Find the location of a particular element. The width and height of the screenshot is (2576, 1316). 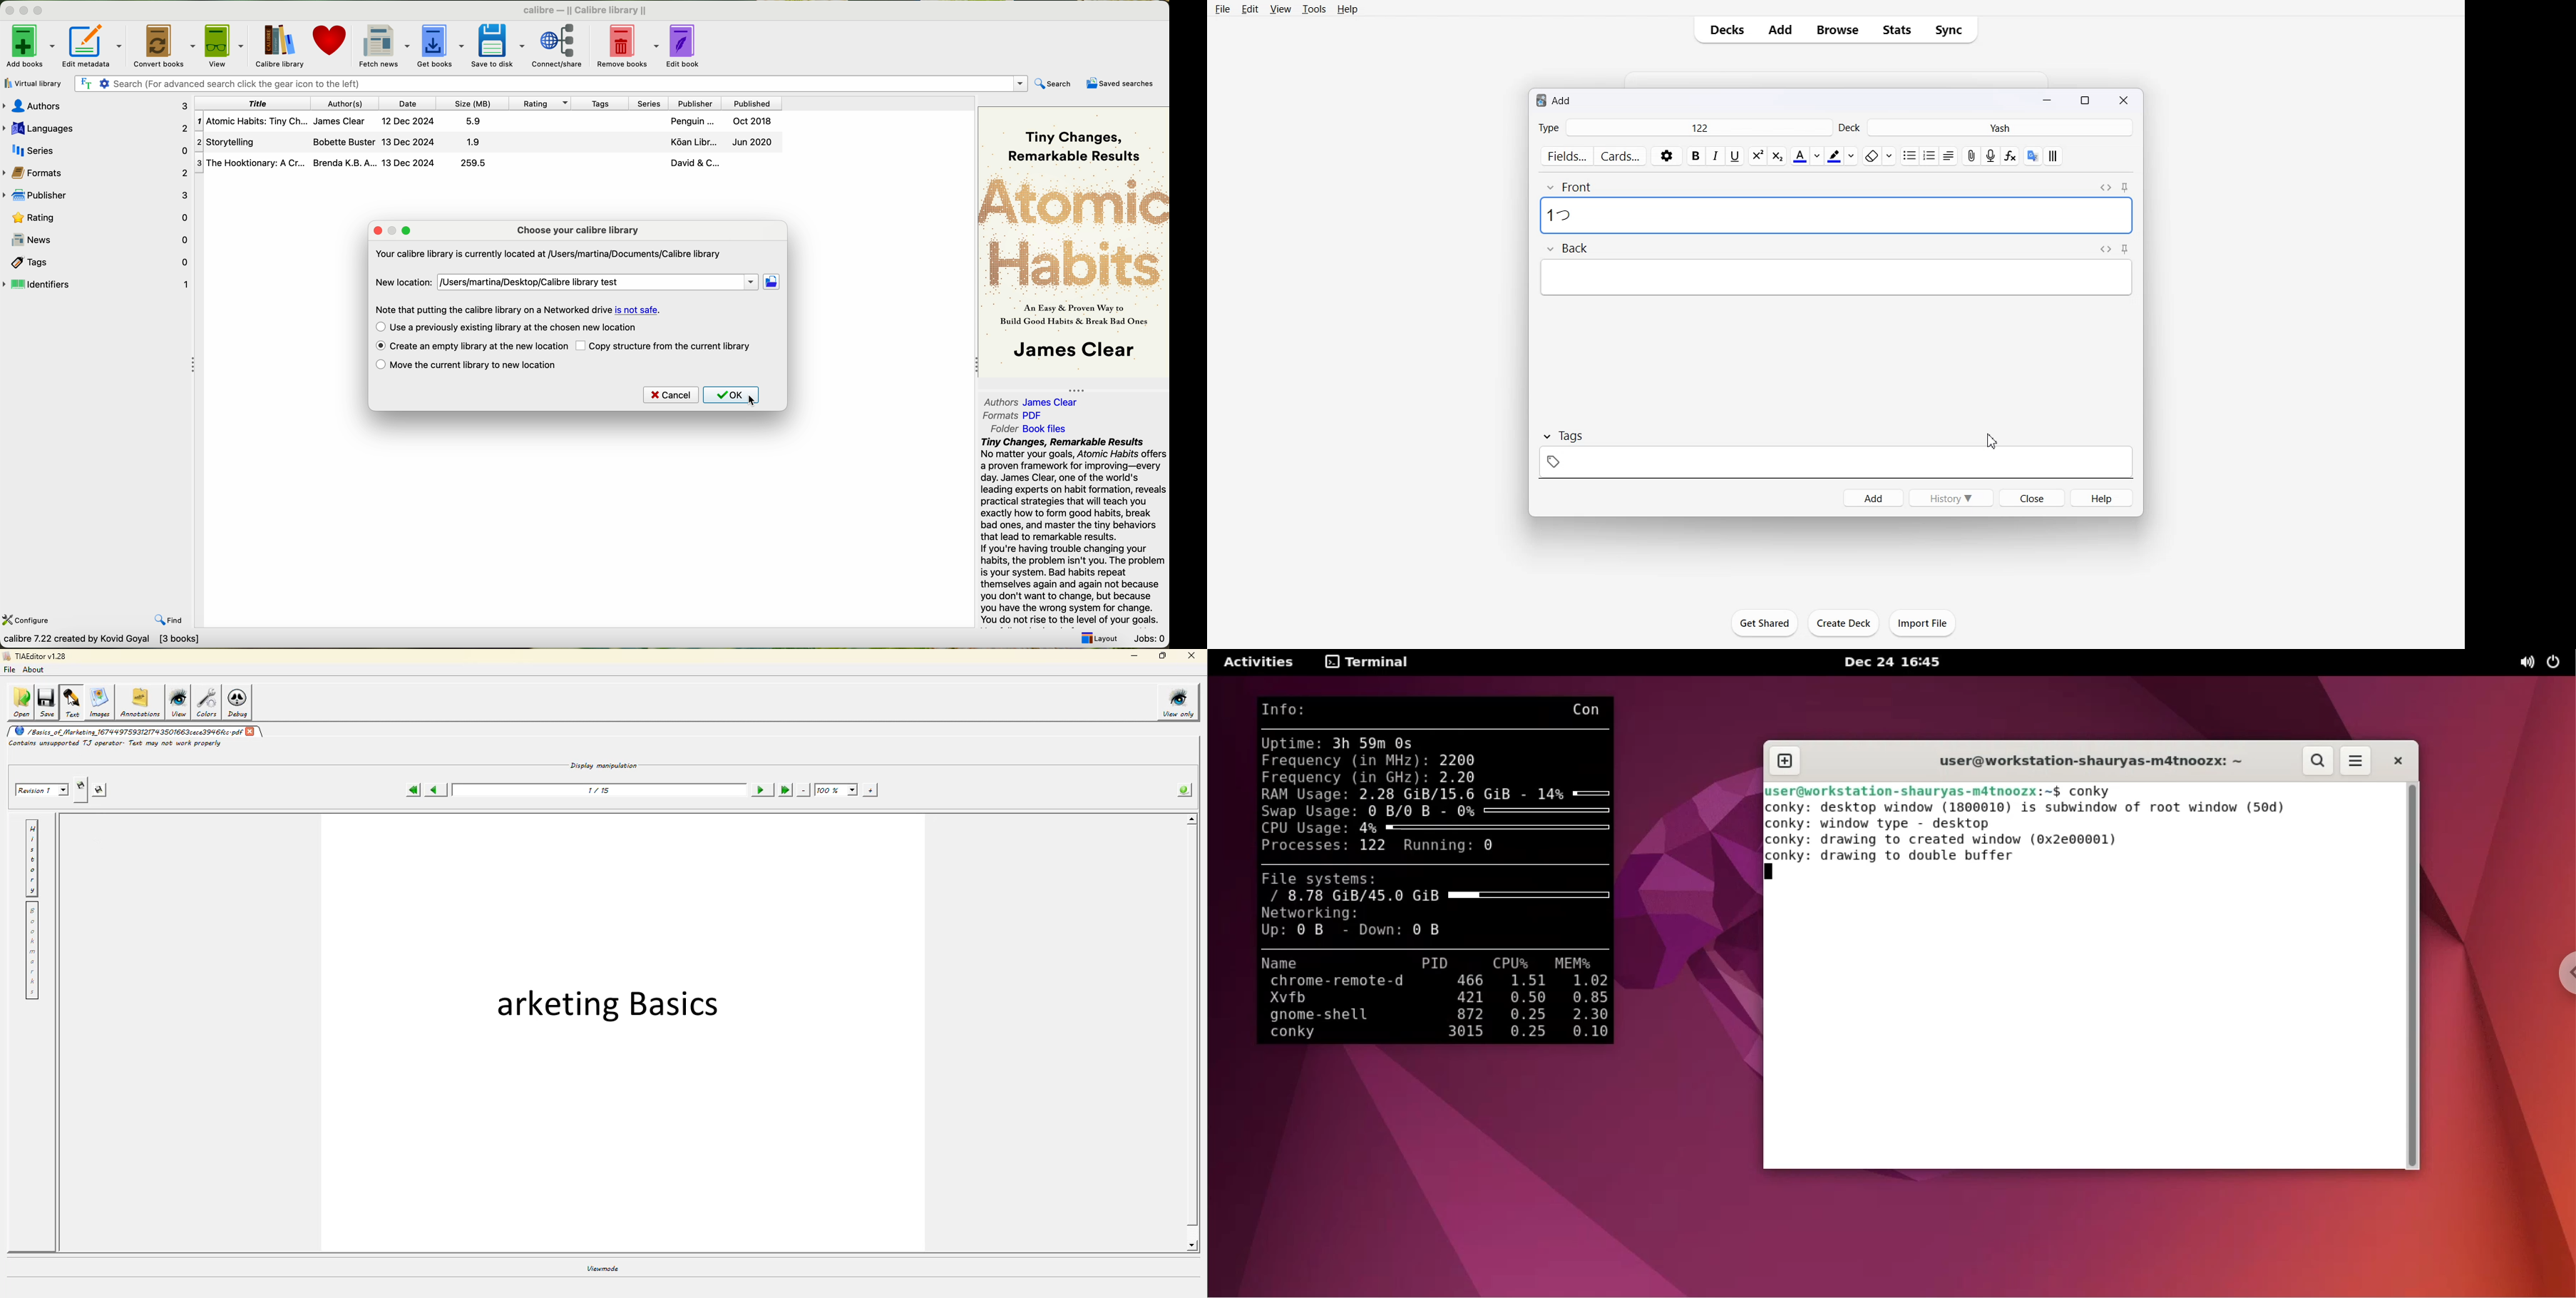

maximize program is located at coordinates (44, 11).